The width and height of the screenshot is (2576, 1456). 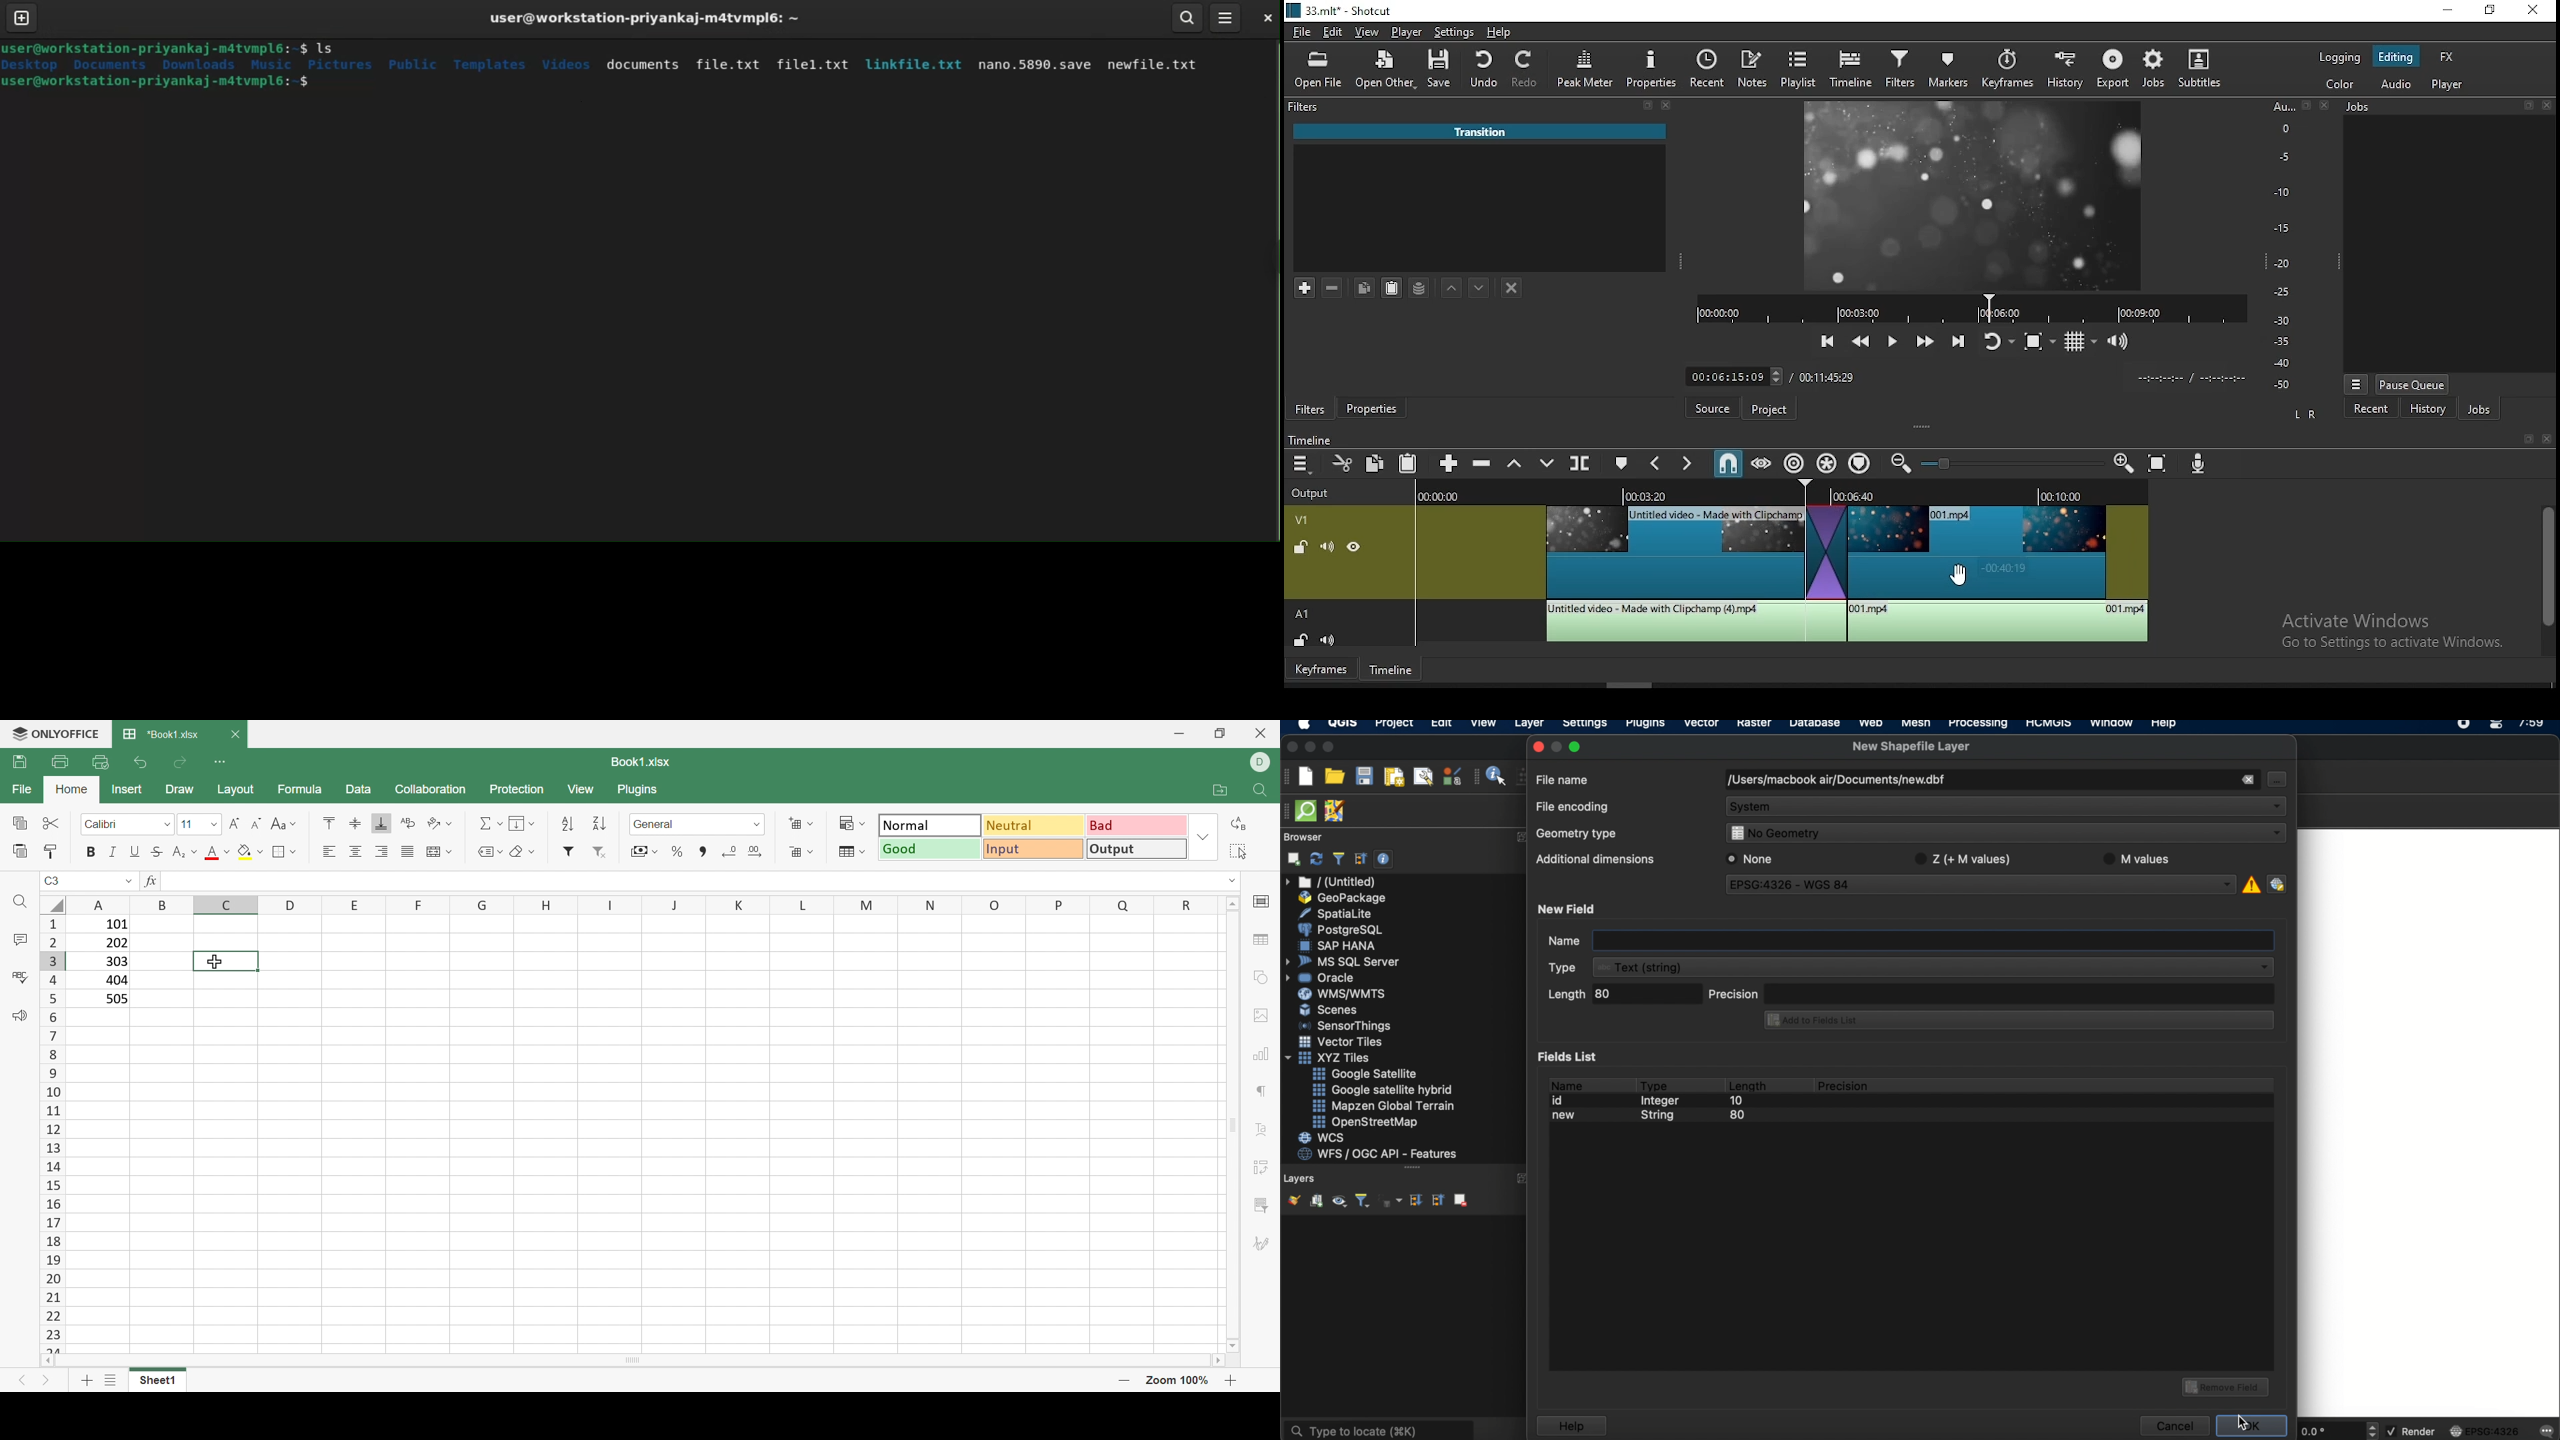 What do you see at coordinates (1309, 811) in the screenshot?
I see `QuickOSM` at bounding box center [1309, 811].